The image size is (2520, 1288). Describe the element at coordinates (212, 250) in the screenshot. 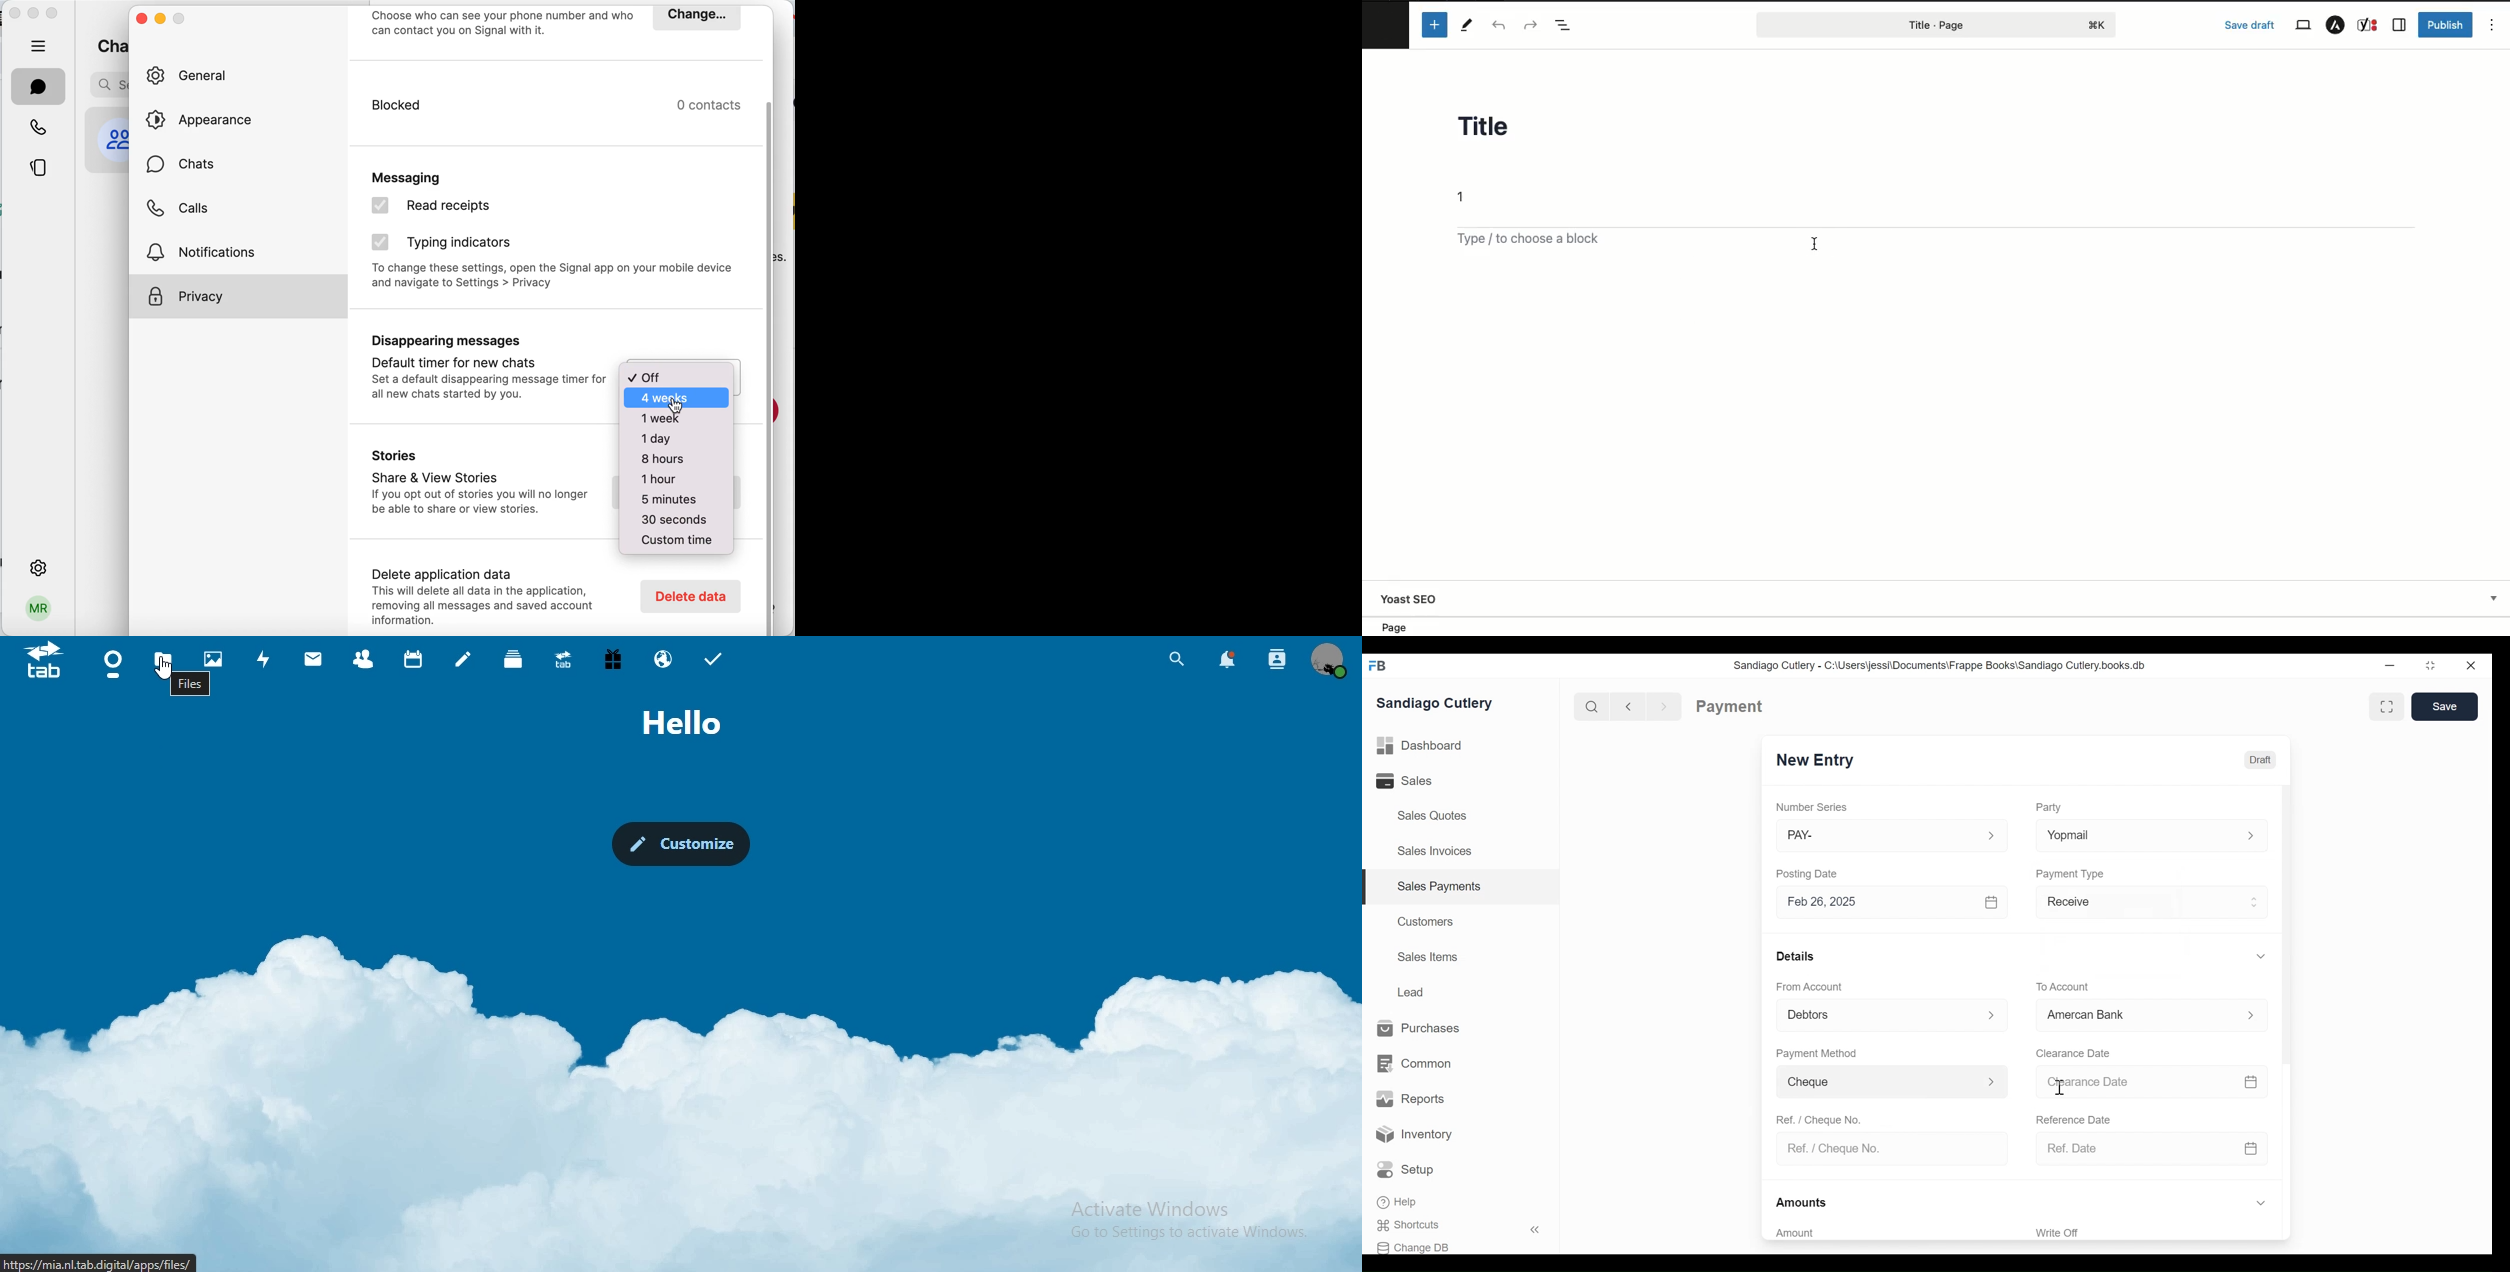

I see `notifications` at that location.